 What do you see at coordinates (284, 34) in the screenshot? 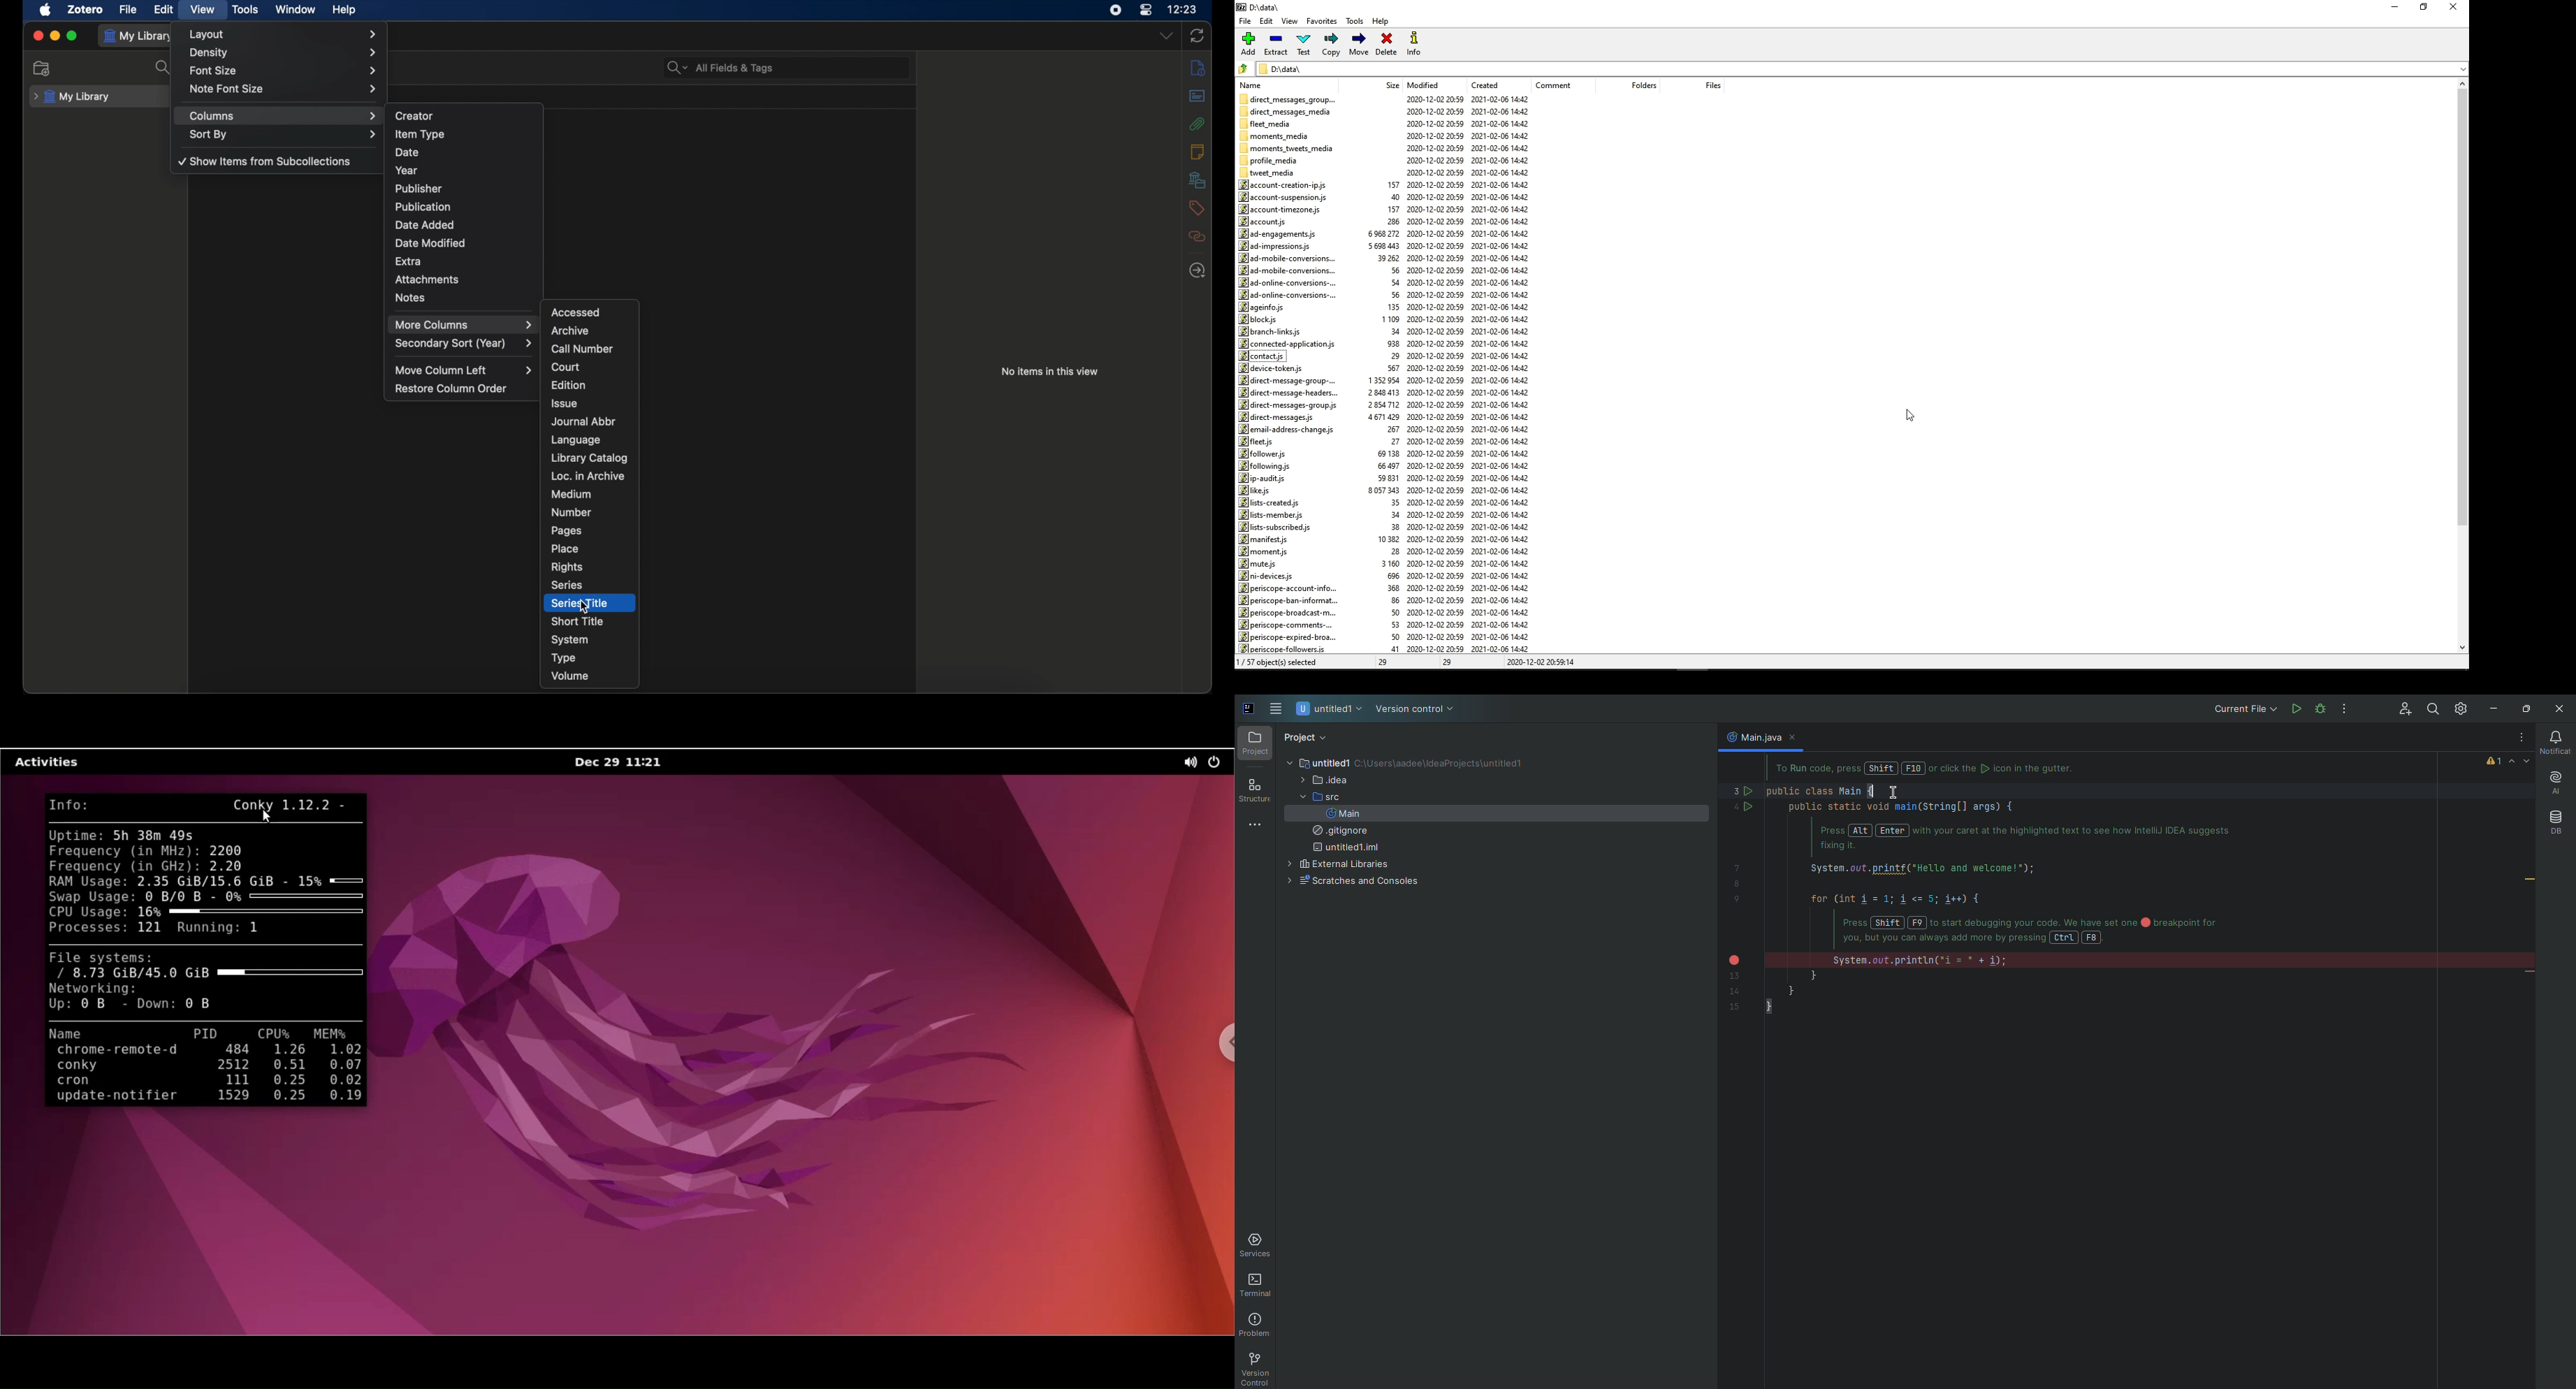
I see `layout` at bounding box center [284, 34].